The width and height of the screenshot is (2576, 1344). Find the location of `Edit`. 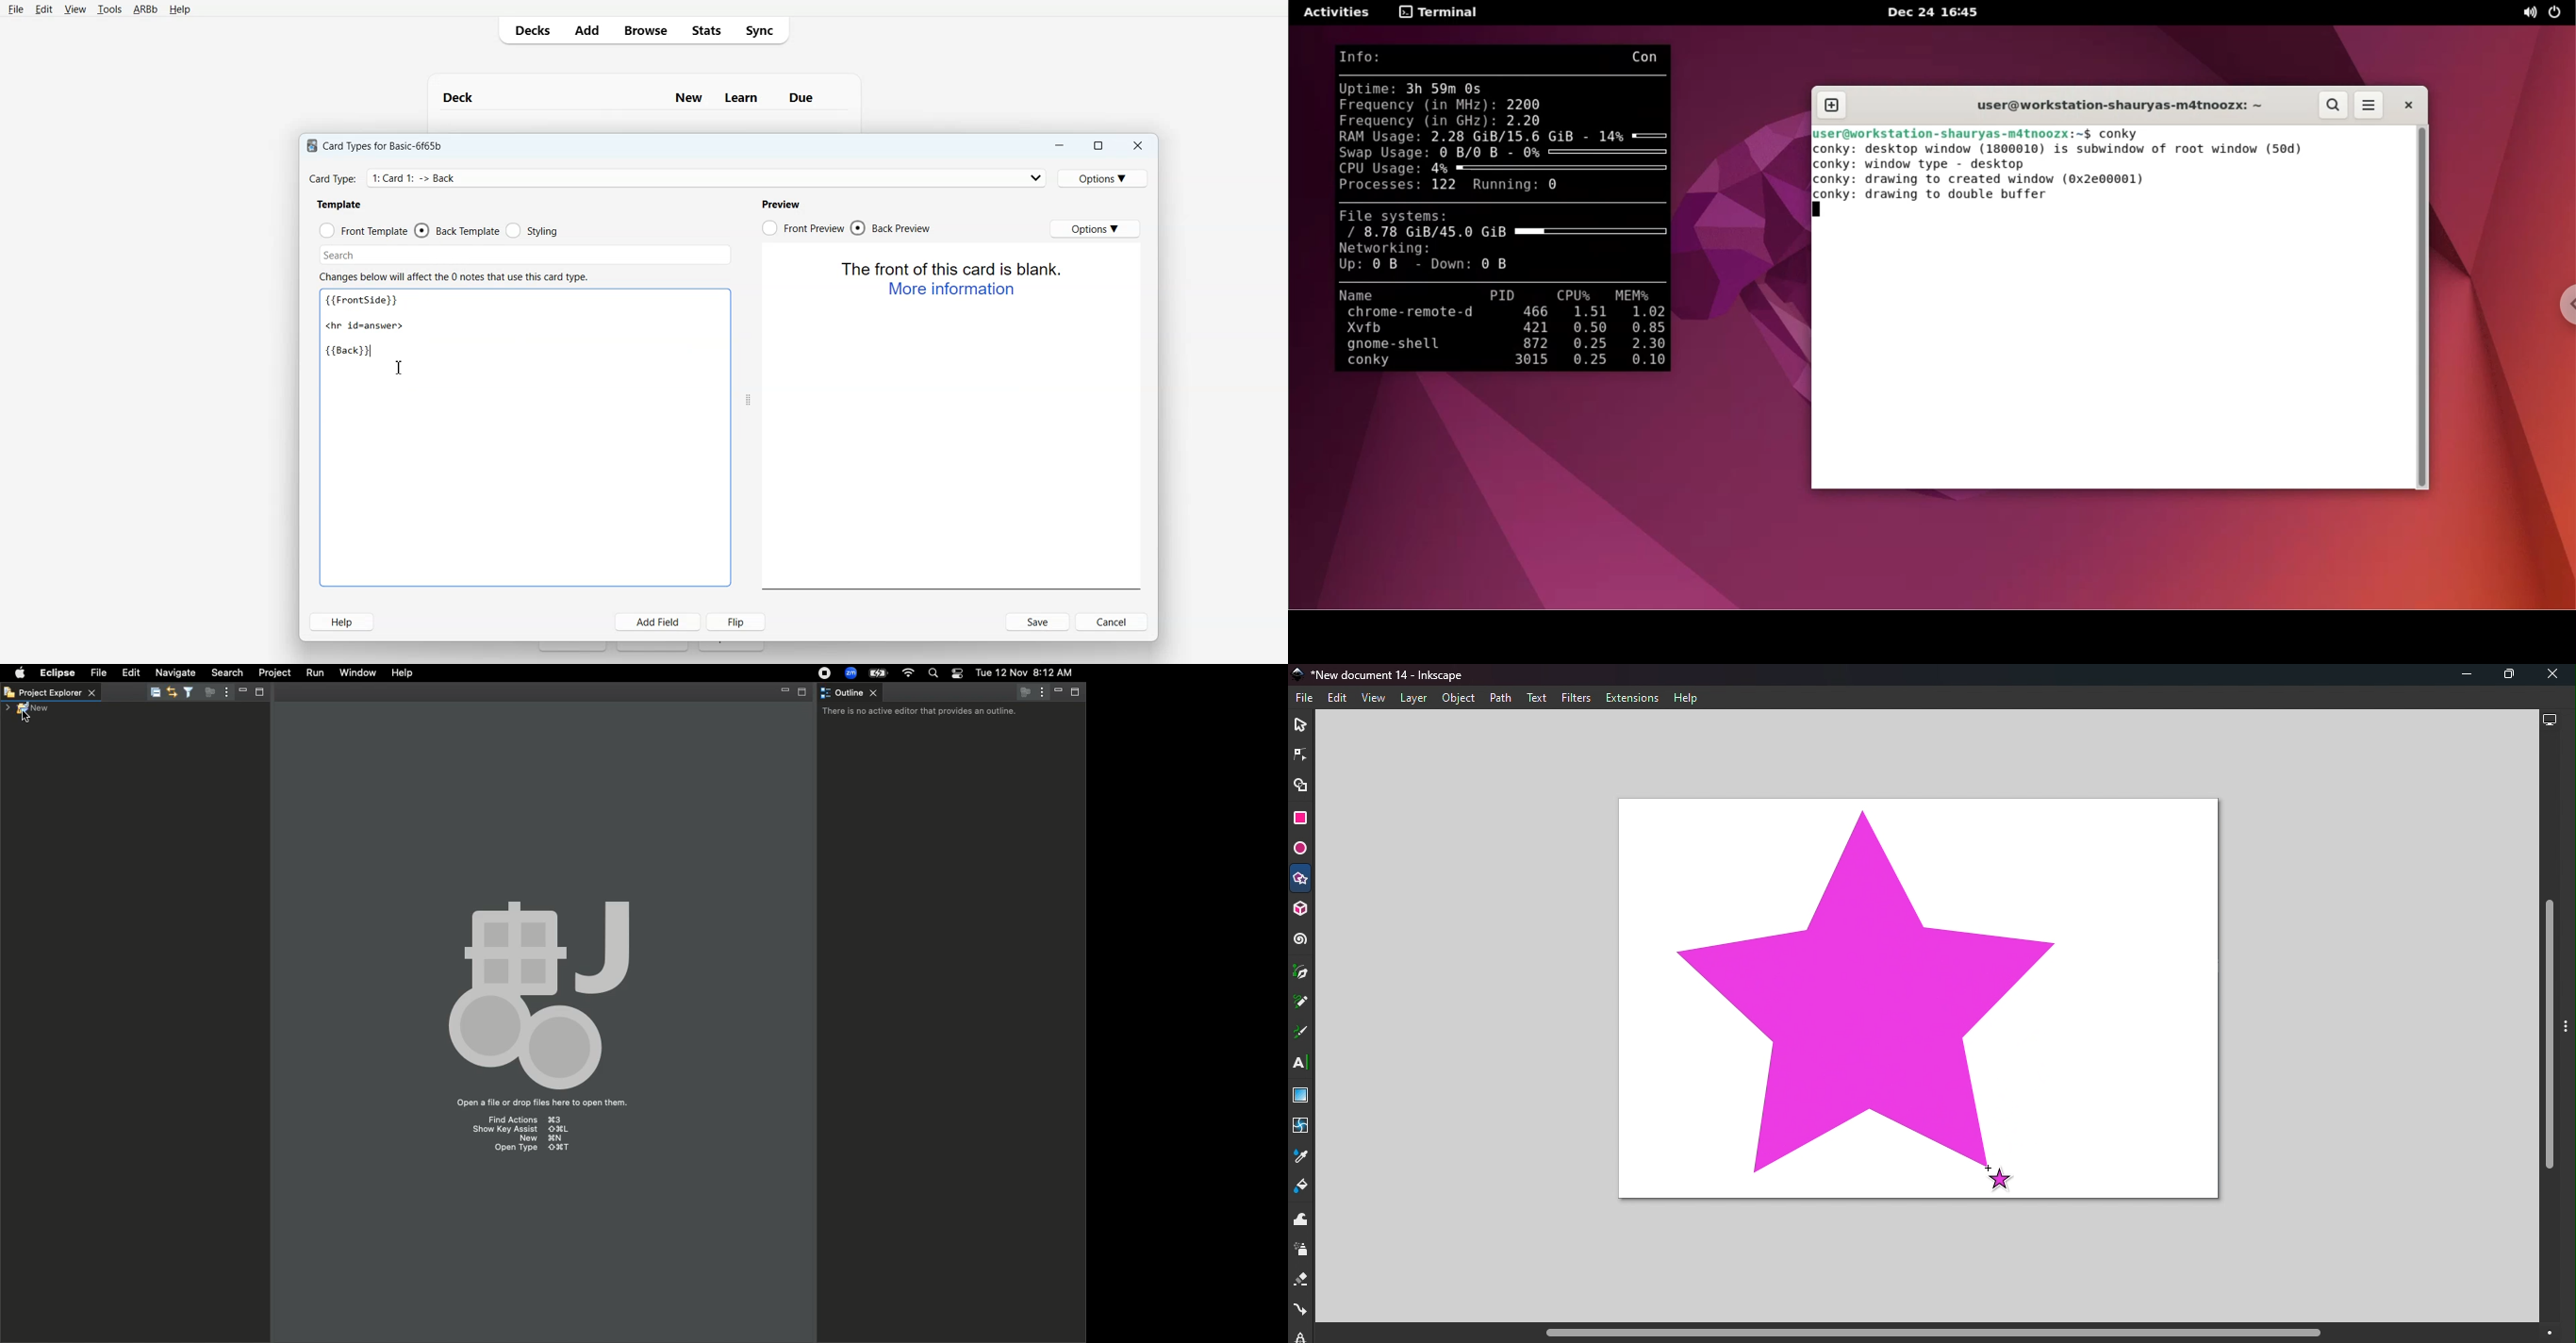

Edit is located at coordinates (129, 672).